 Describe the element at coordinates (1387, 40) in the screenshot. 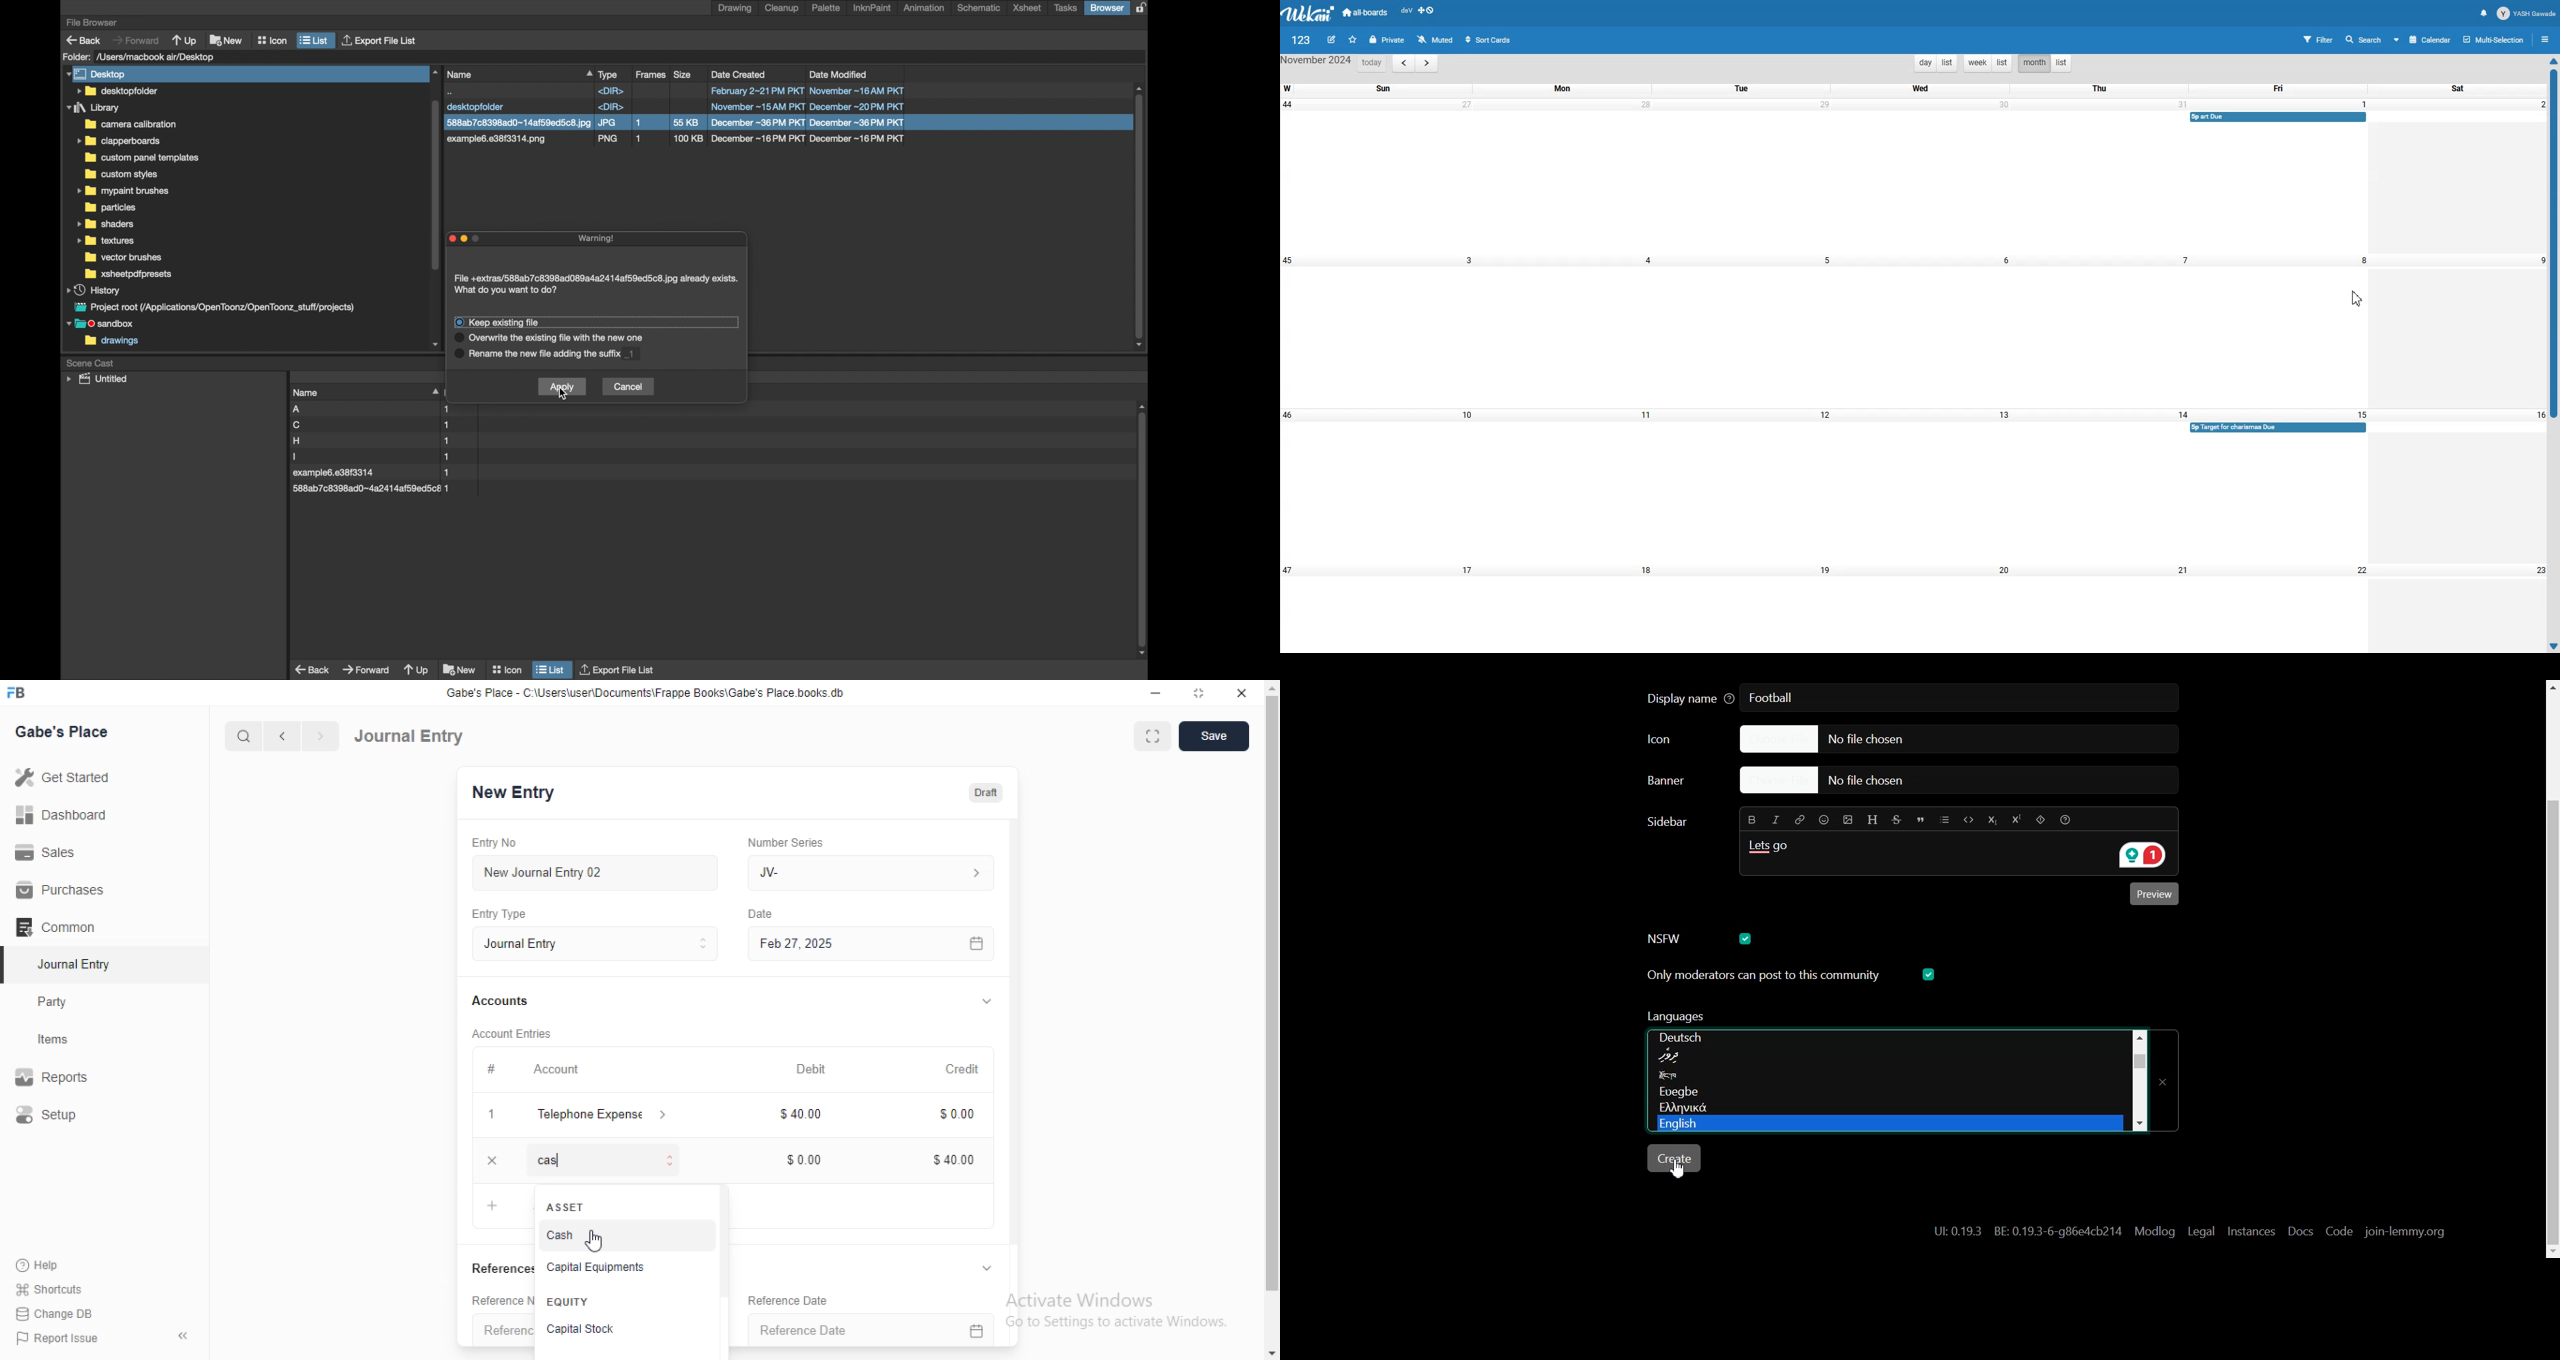

I see `Private` at that location.